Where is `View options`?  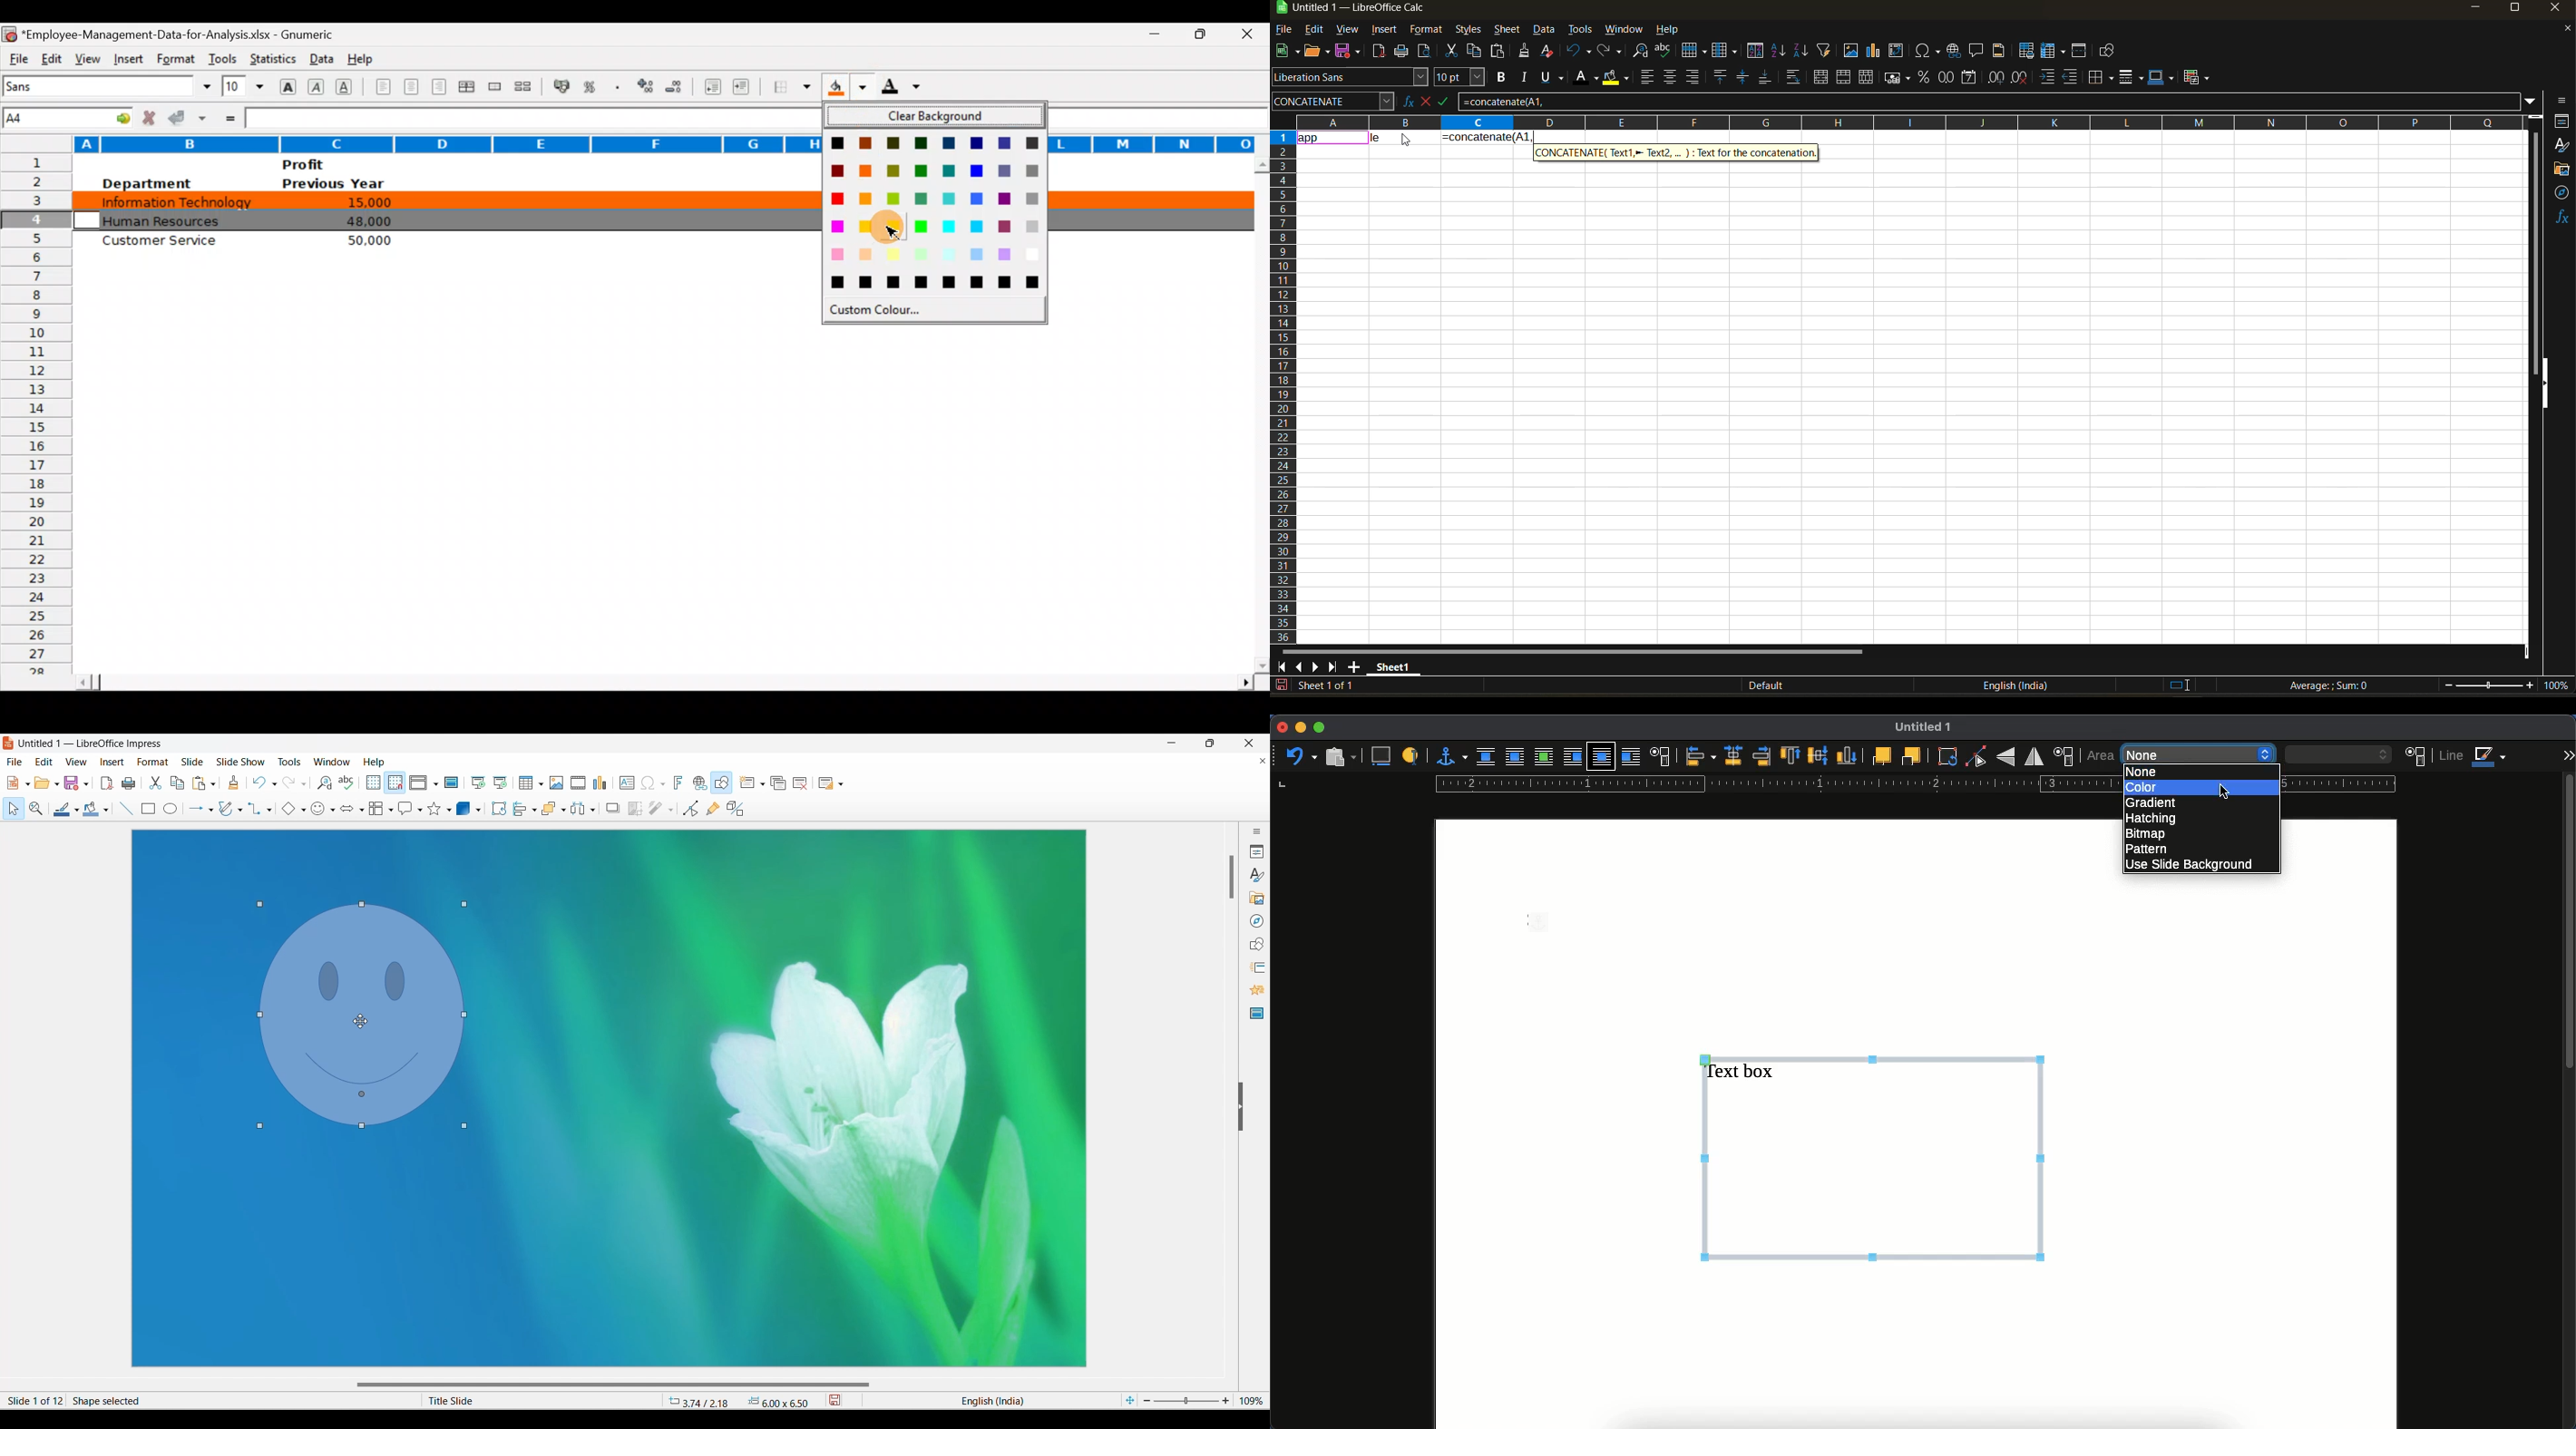
View options is located at coordinates (435, 785).